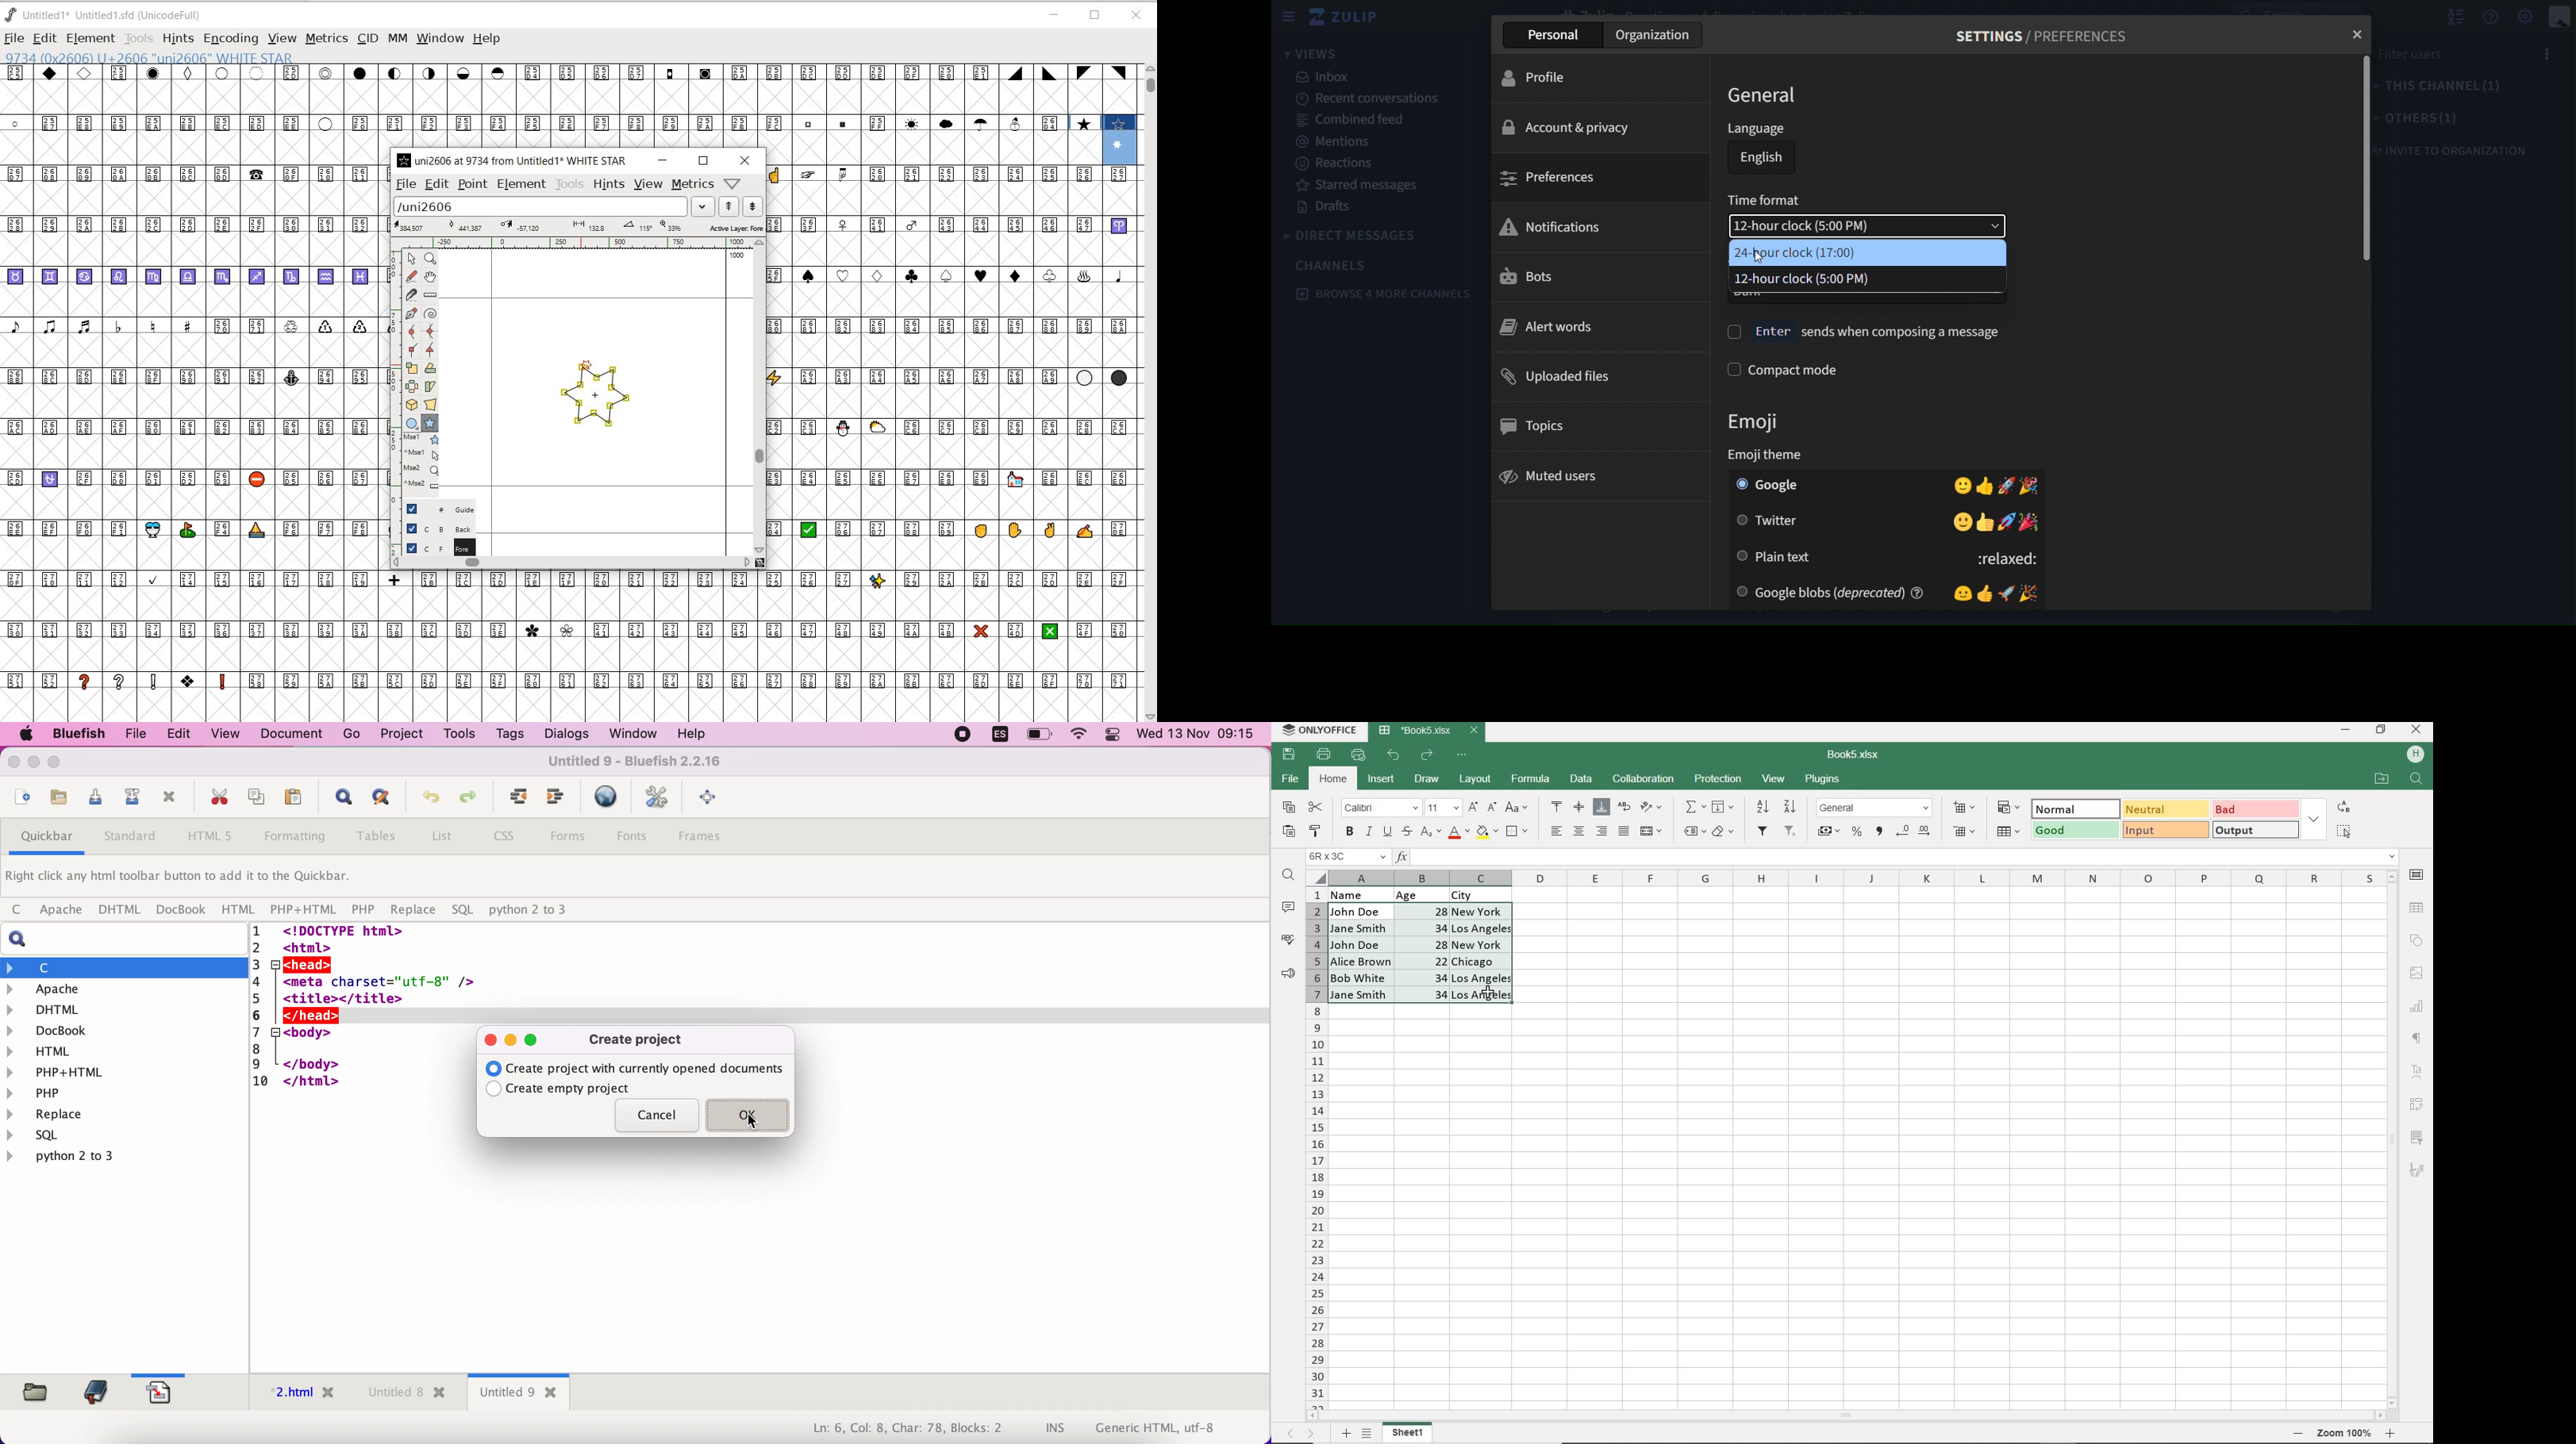 The image size is (2576, 1456). What do you see at coordinates (472, 184) in the screenshot?
I see `POINT` at bounding box center [472, 184].